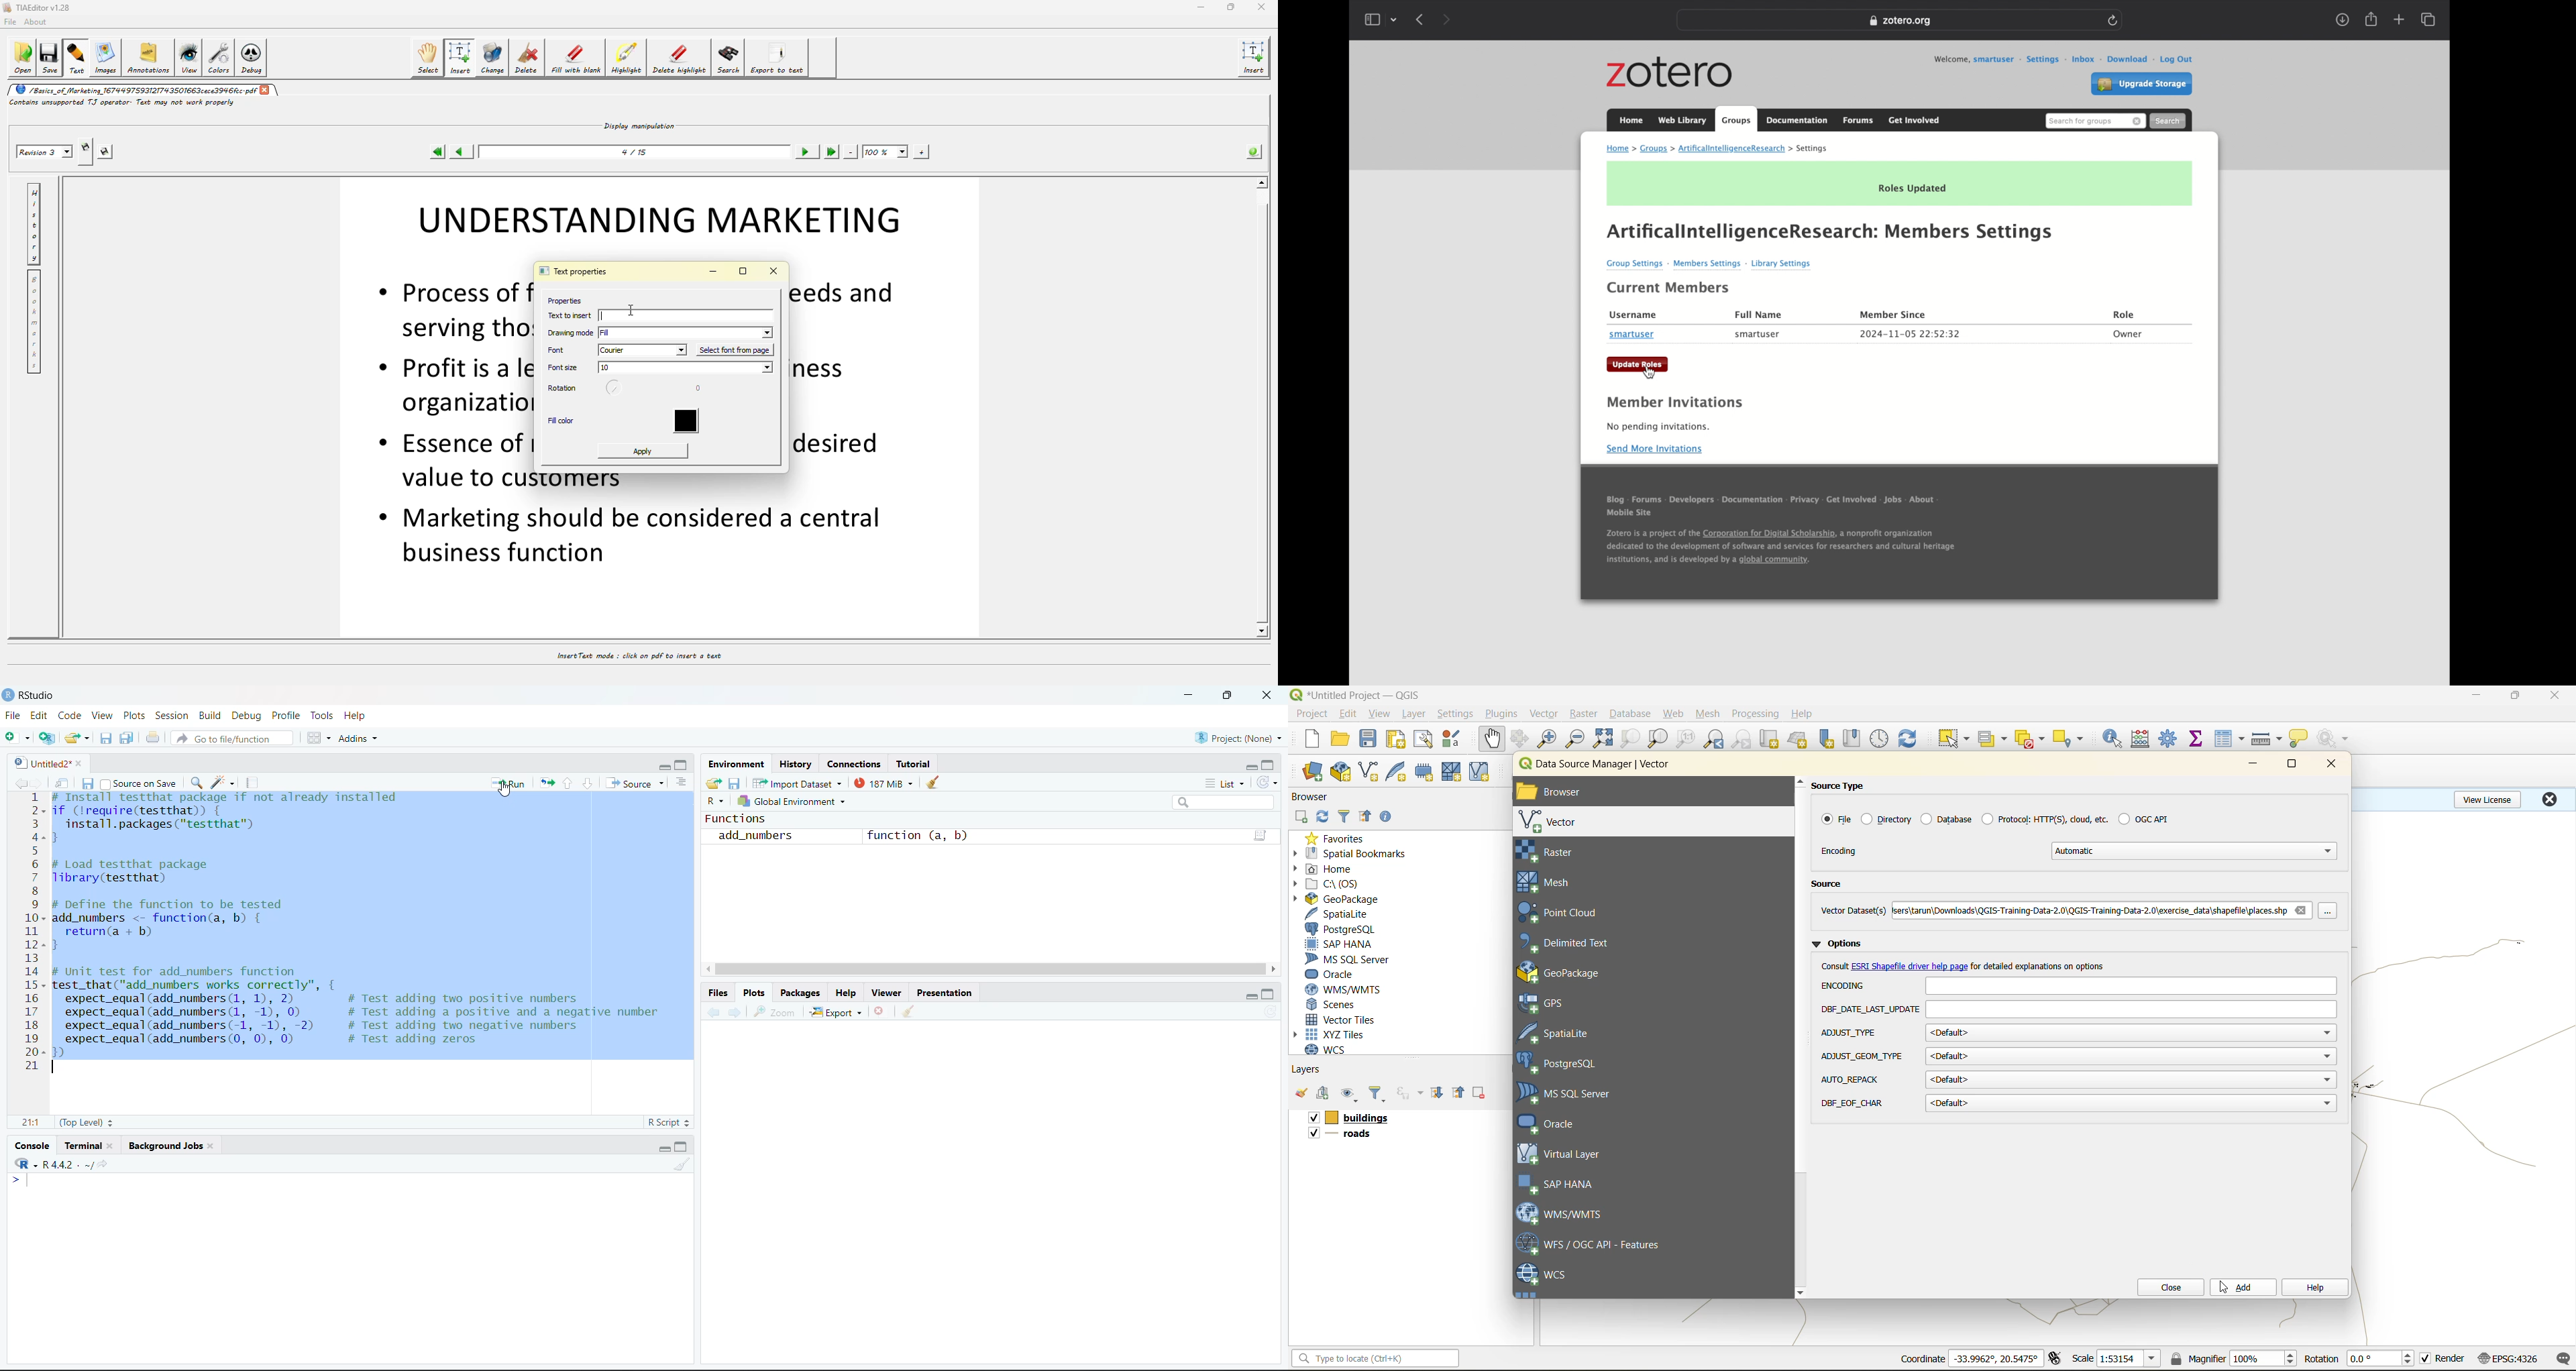 The height and width of the screenshot is (1372, 2576). I want to click on Session, so click(172, 716).